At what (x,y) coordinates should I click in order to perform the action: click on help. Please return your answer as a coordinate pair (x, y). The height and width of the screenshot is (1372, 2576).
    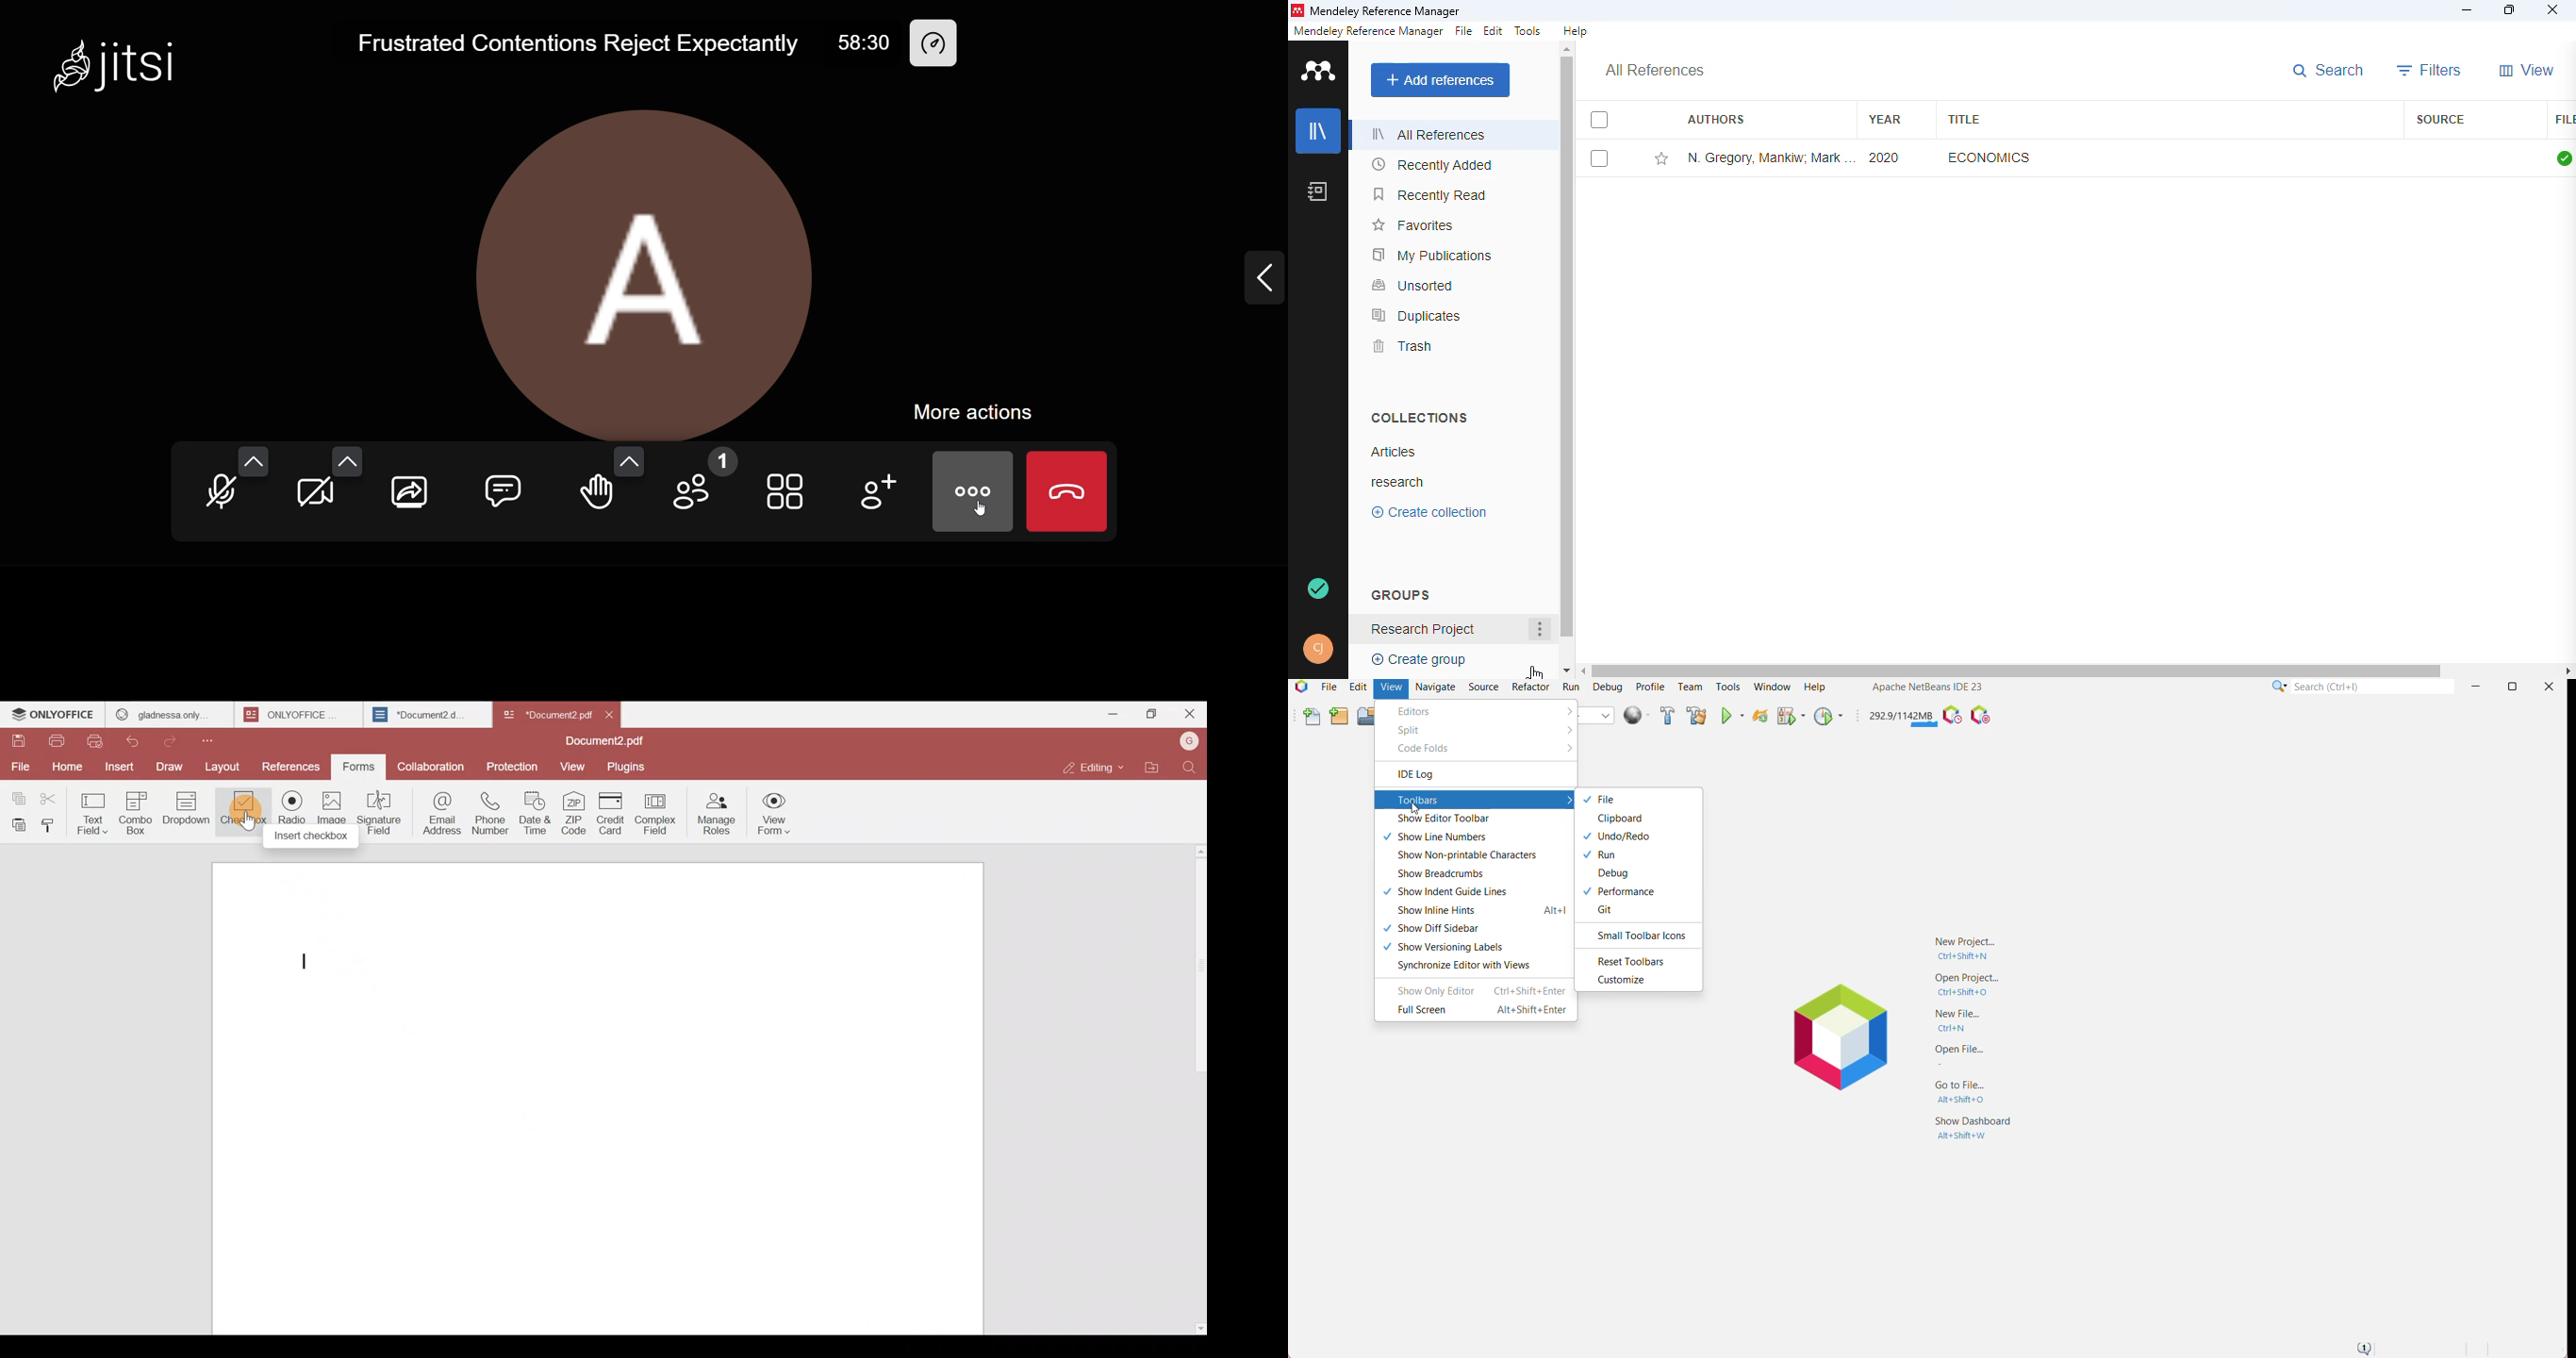
    Looking at the image, I should click on (1576, 31).